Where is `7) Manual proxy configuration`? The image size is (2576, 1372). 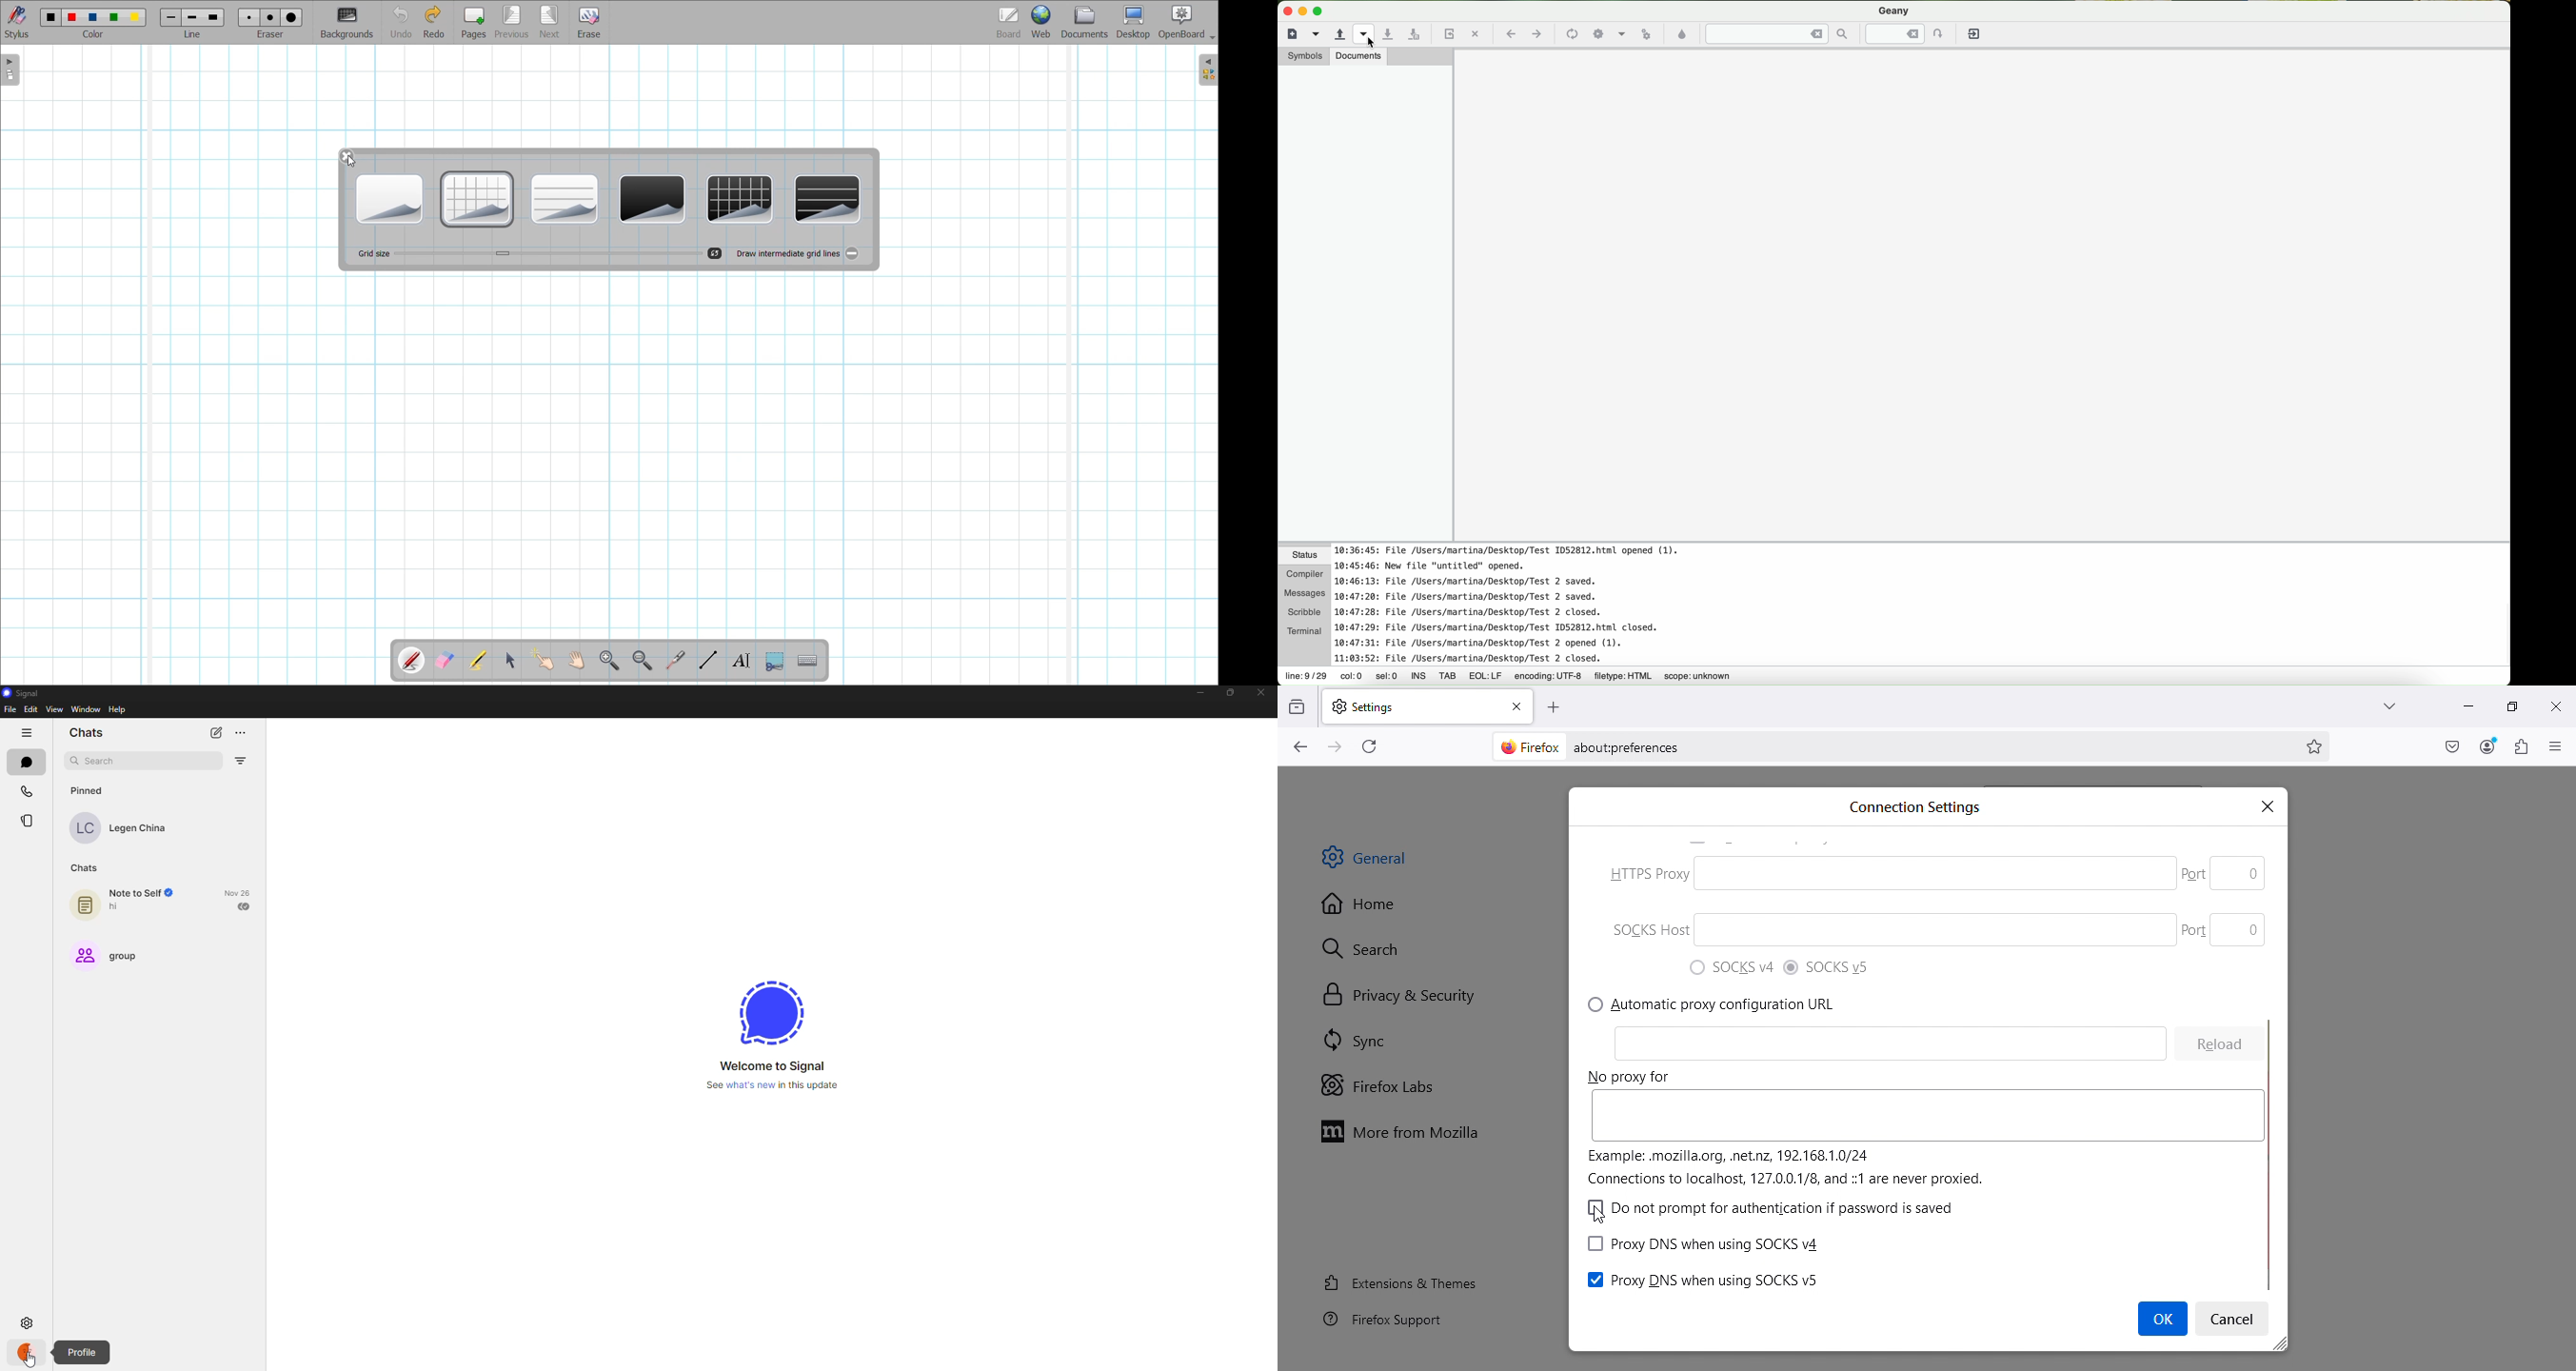 7) Manual proxy configuration is located at coordinates (1716, 1004).